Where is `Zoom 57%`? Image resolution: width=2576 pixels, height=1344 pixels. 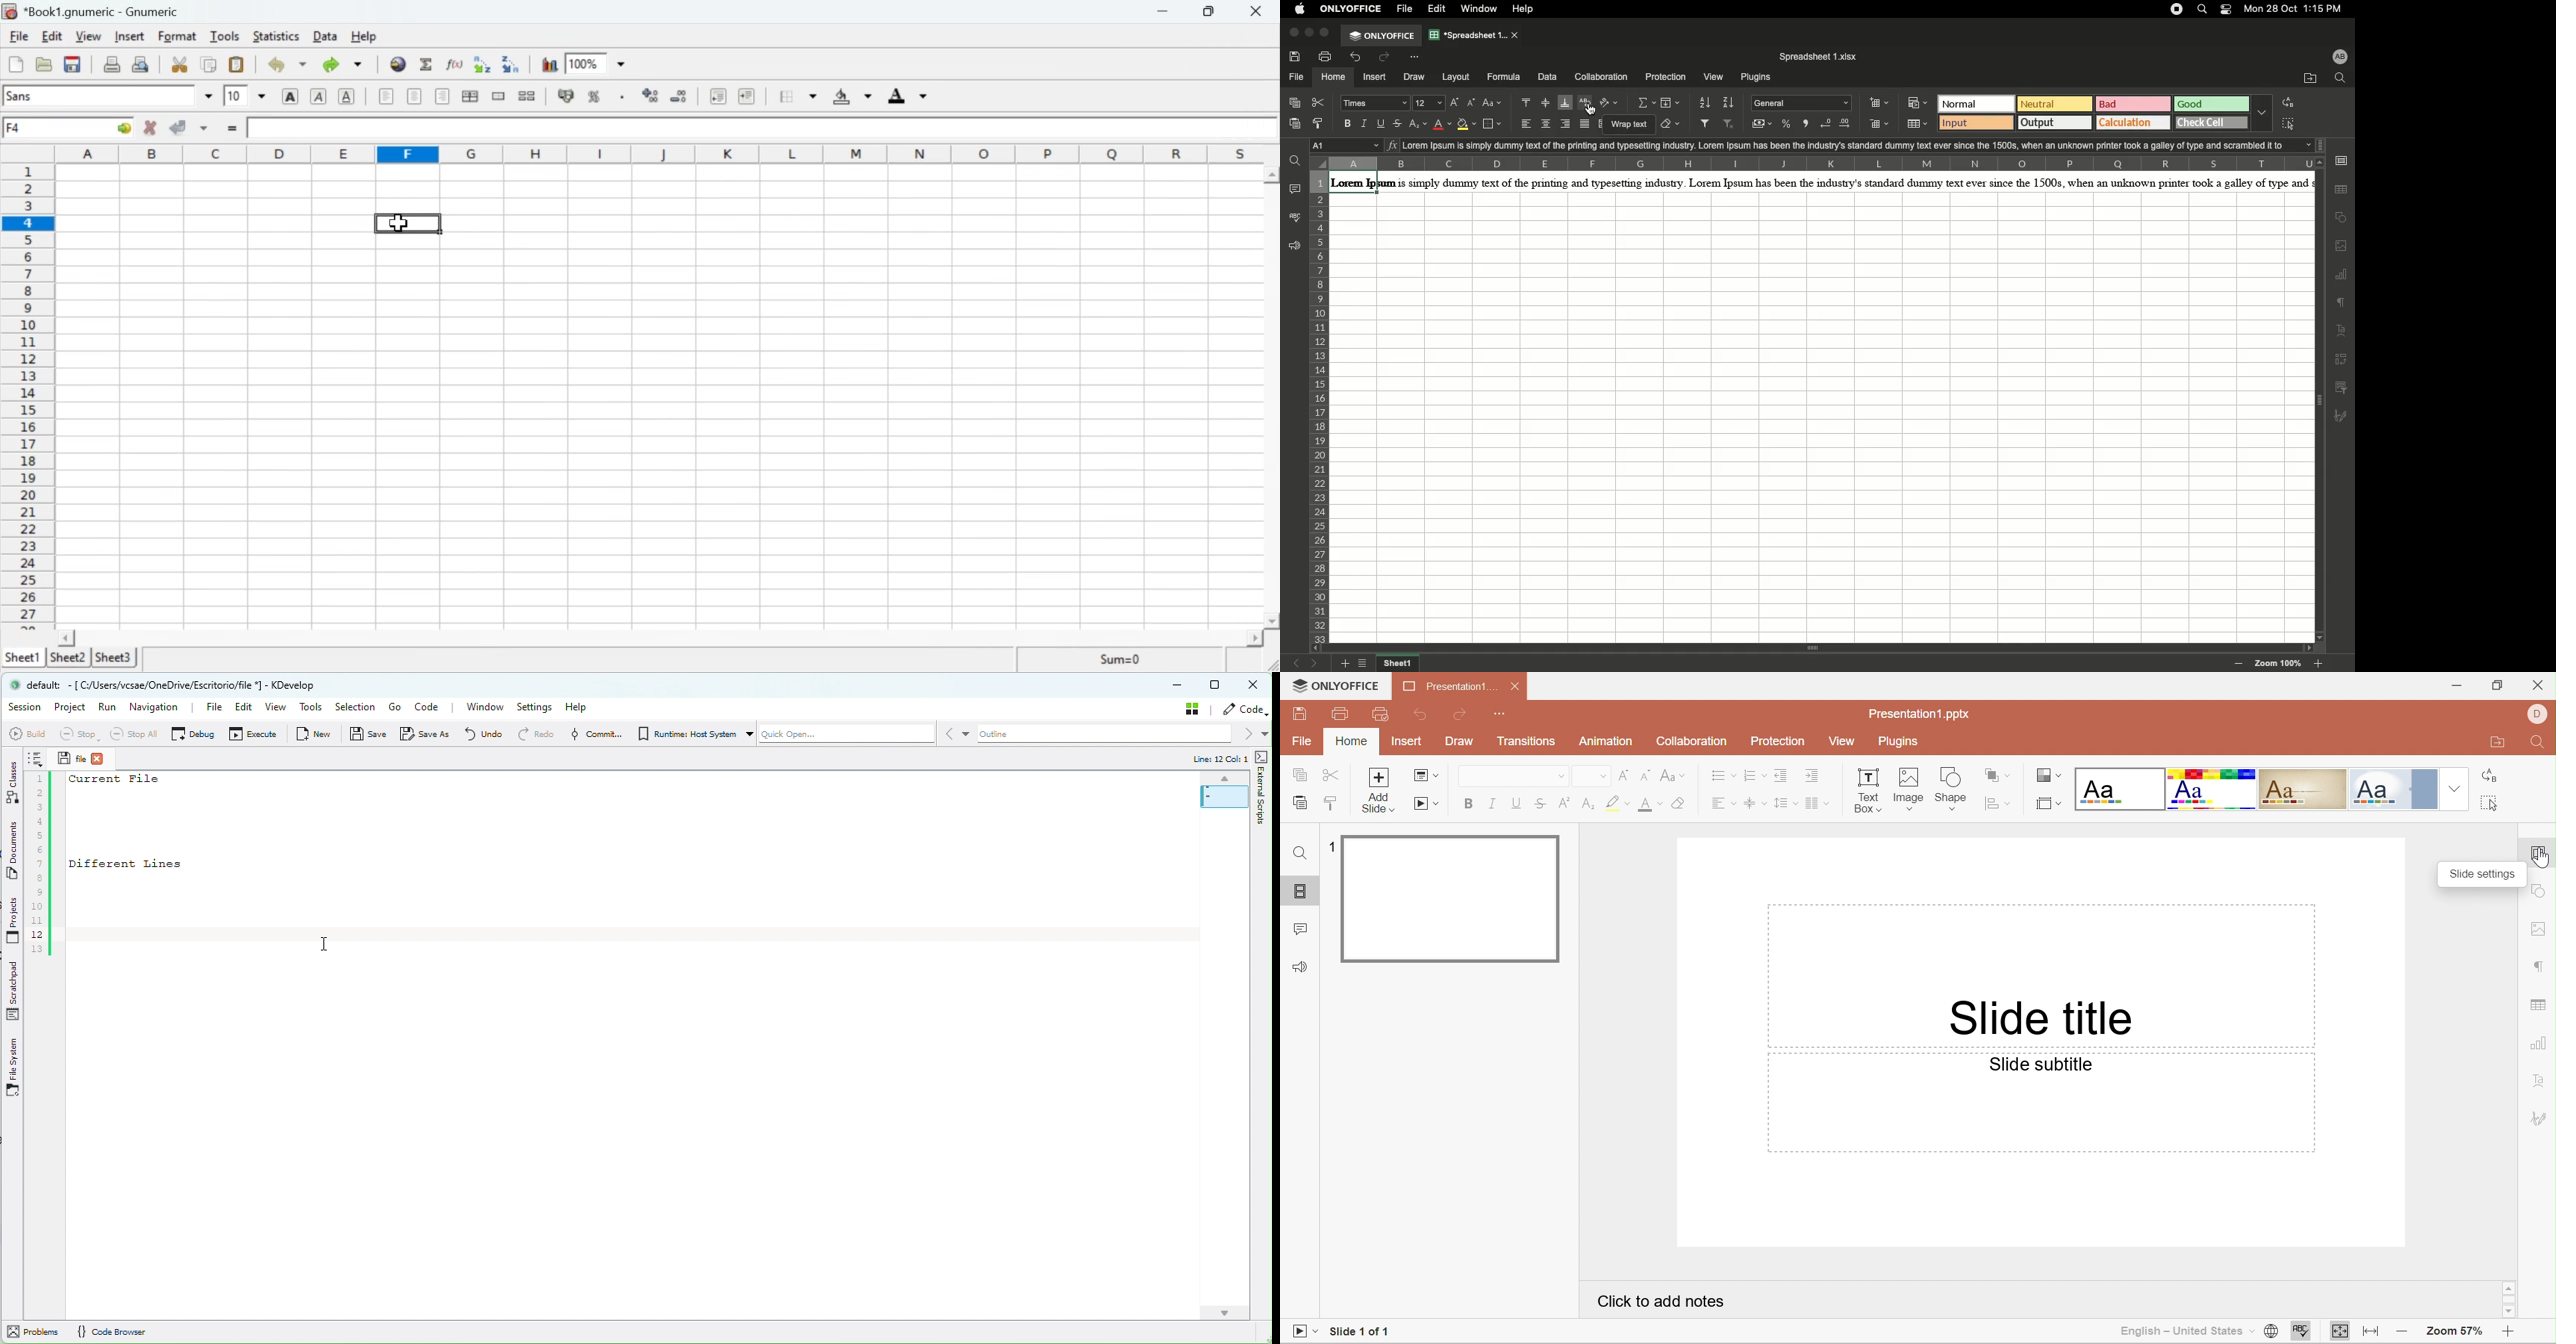
Zoom 57% is located at coordinates (2454, 1331).